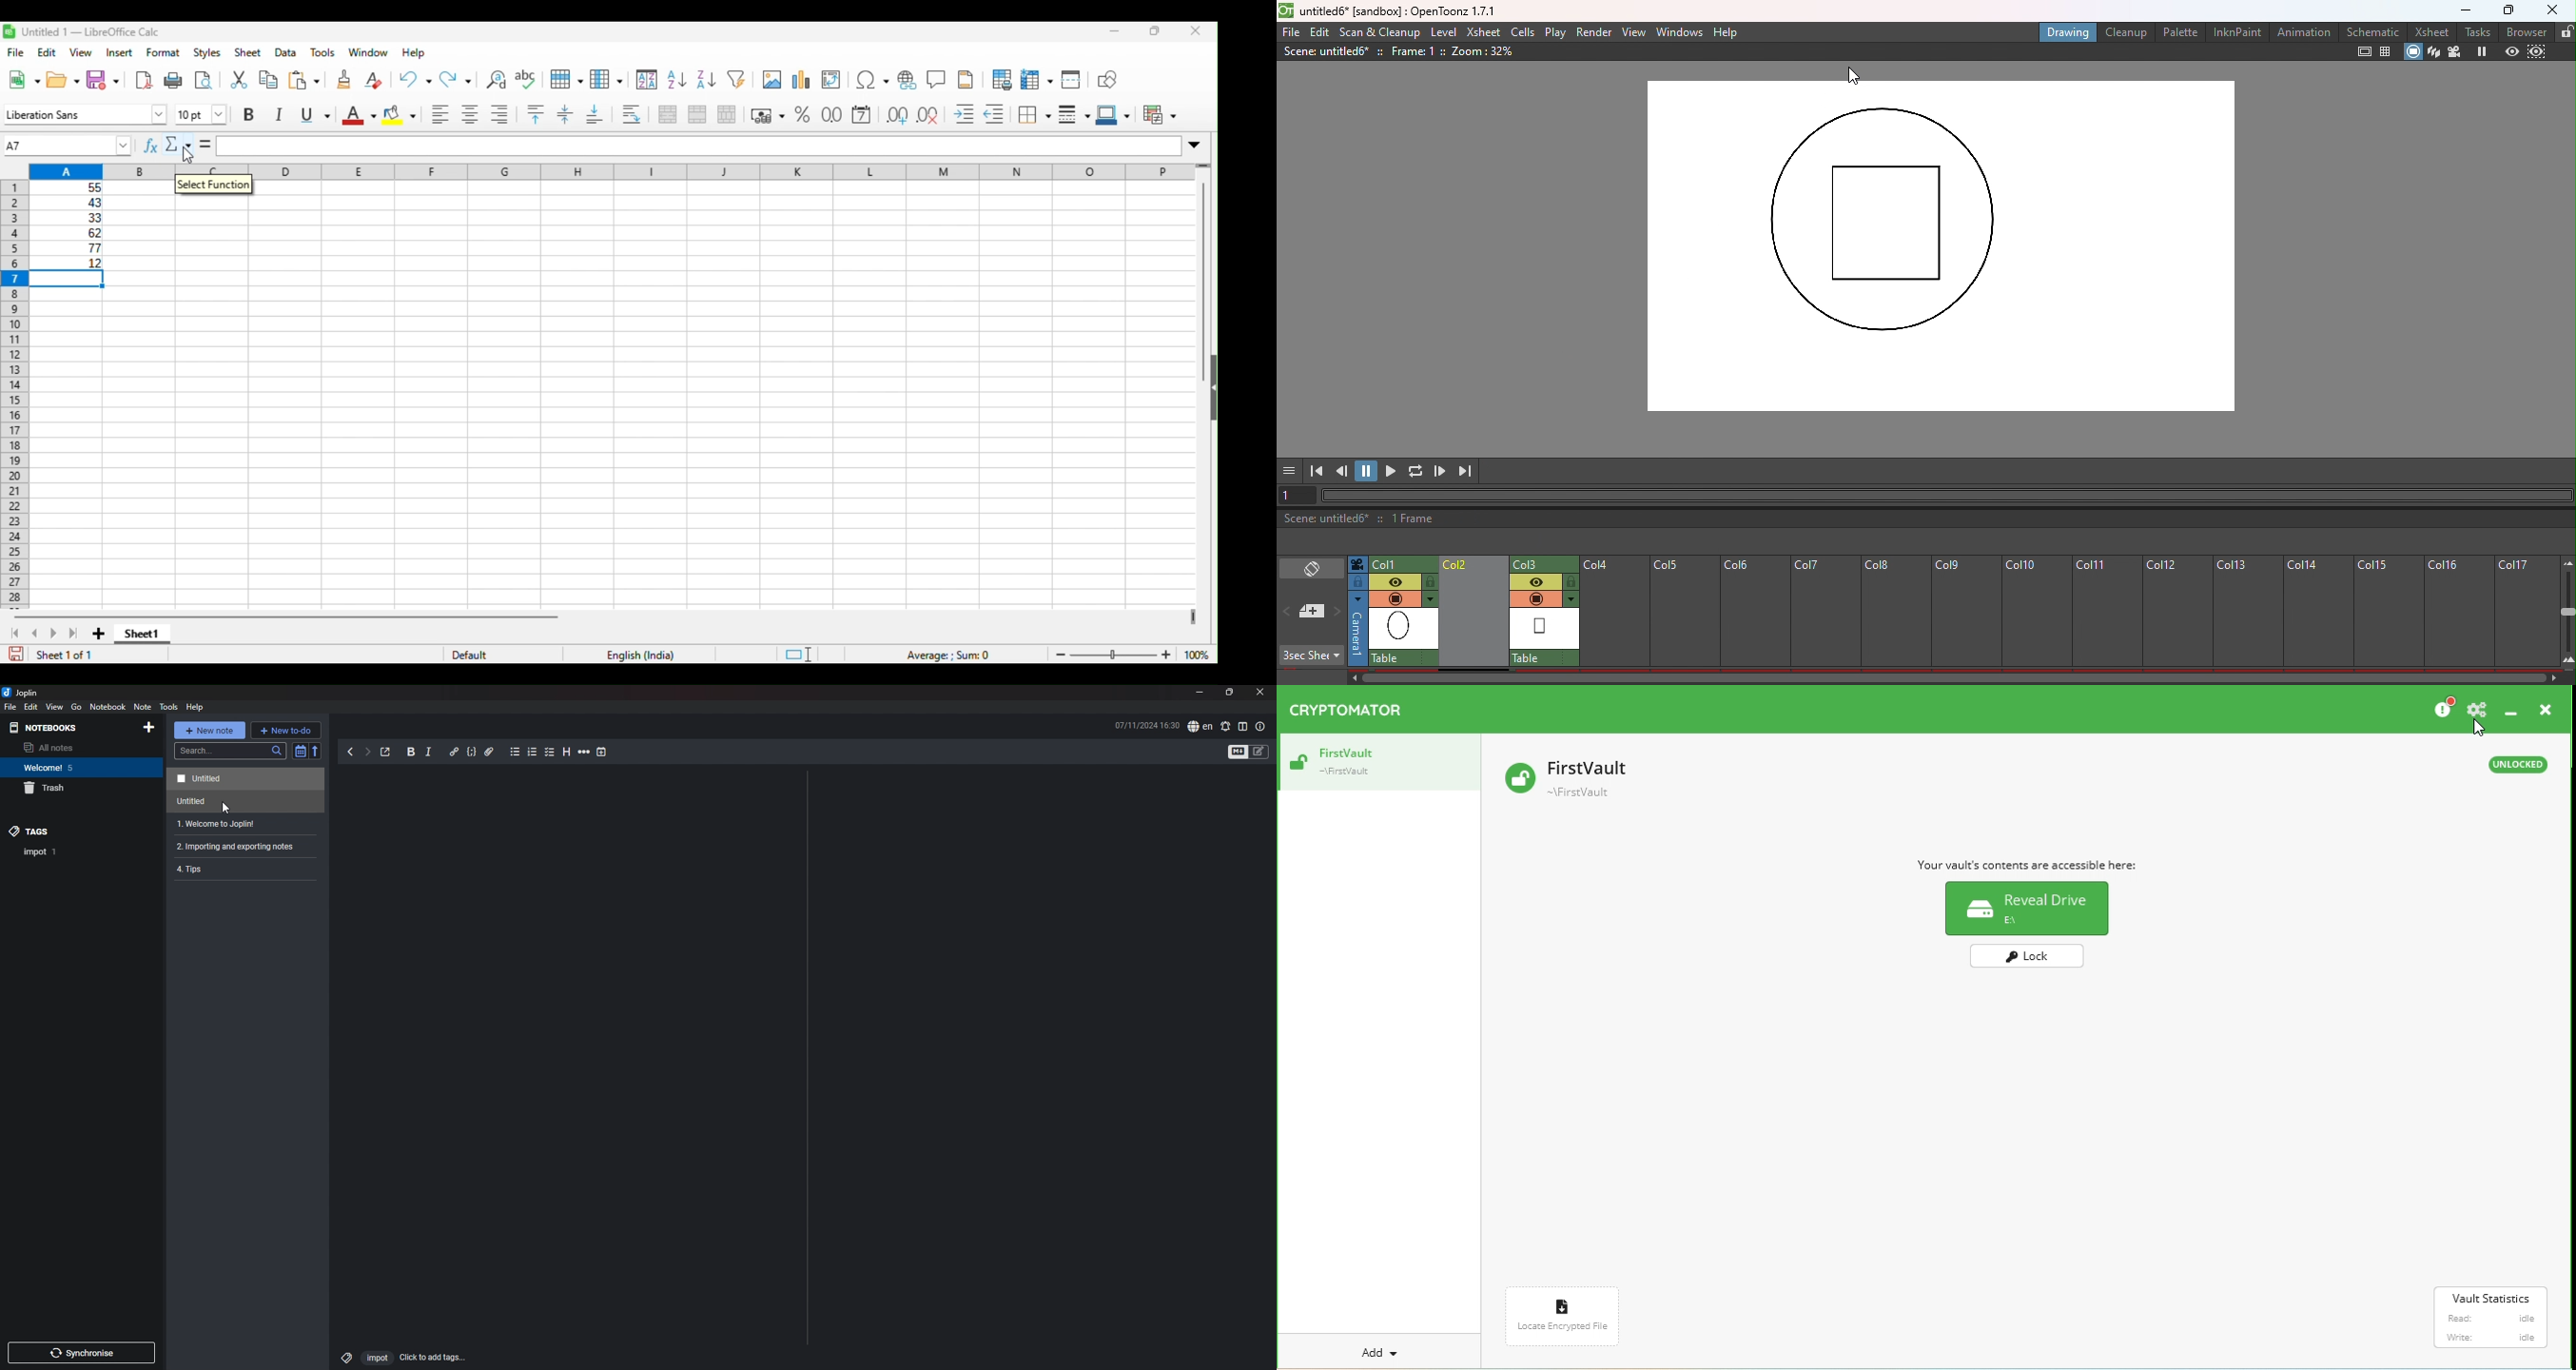 This screenshot has width=2576, height=1372. What do you see at coordinates (471, 753) in the screenshot?
I see `code` at bounding box center [471, 753].